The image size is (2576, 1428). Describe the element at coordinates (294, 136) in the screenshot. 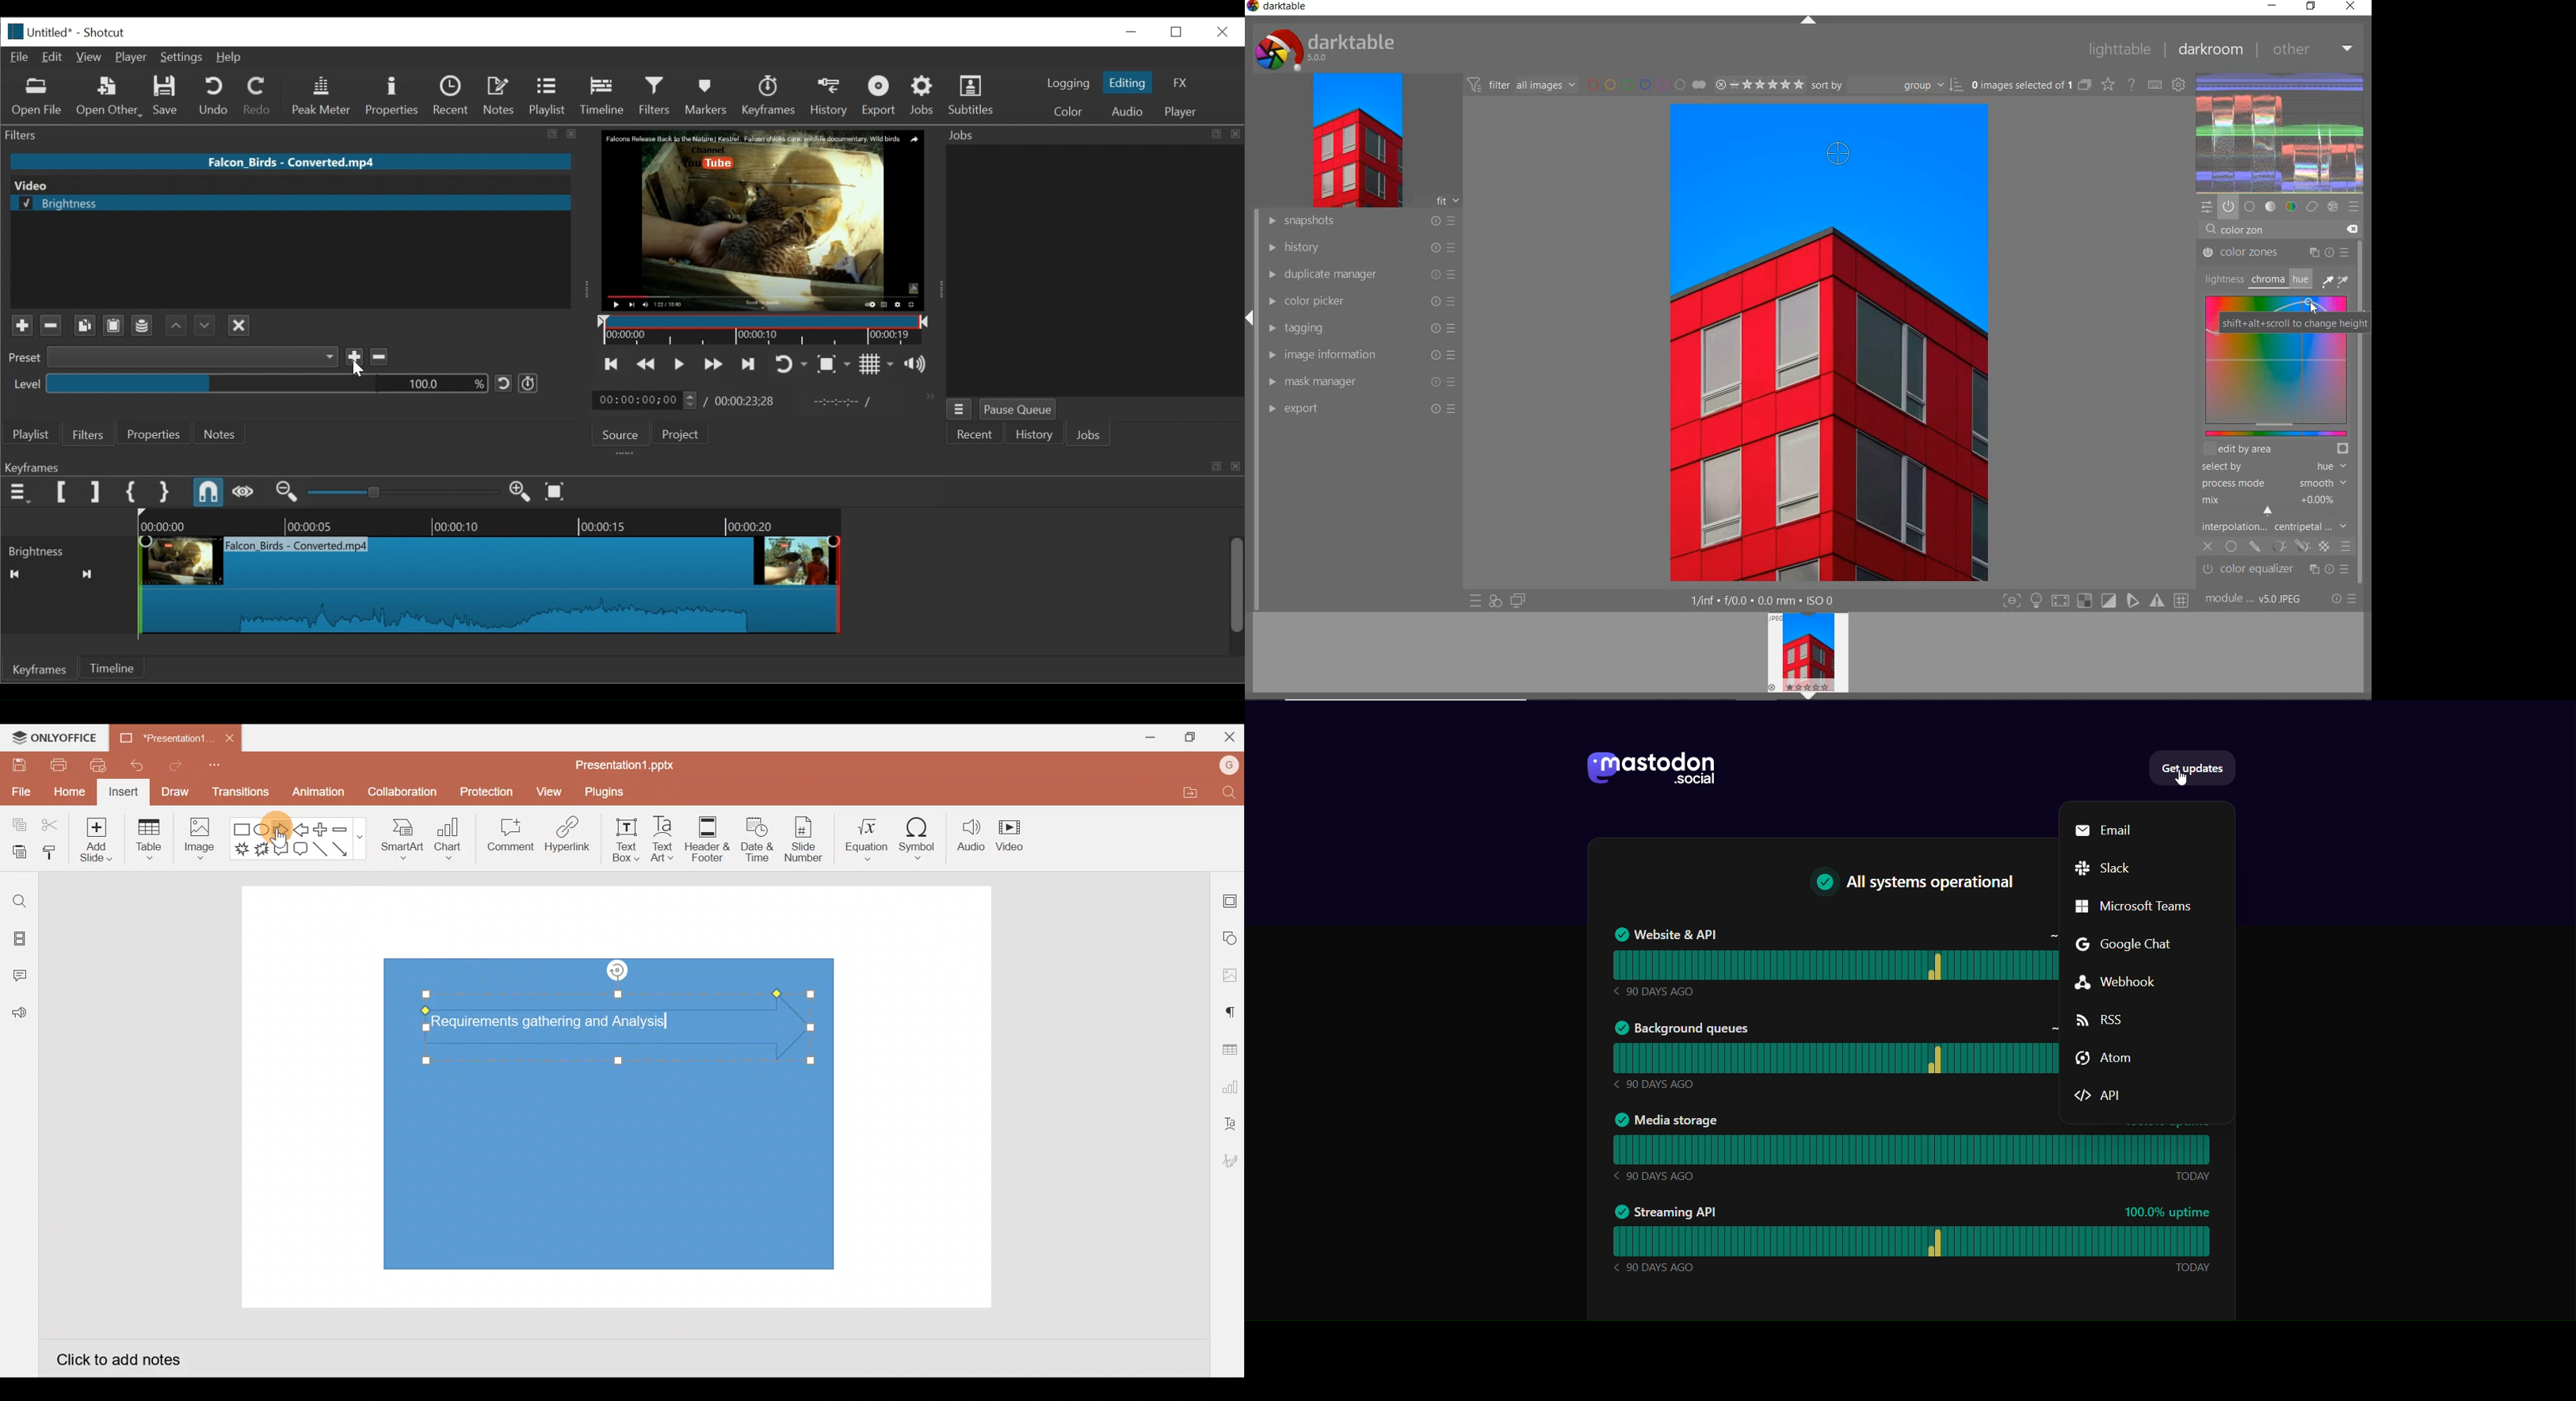

I see `Filters Panel` at that location.